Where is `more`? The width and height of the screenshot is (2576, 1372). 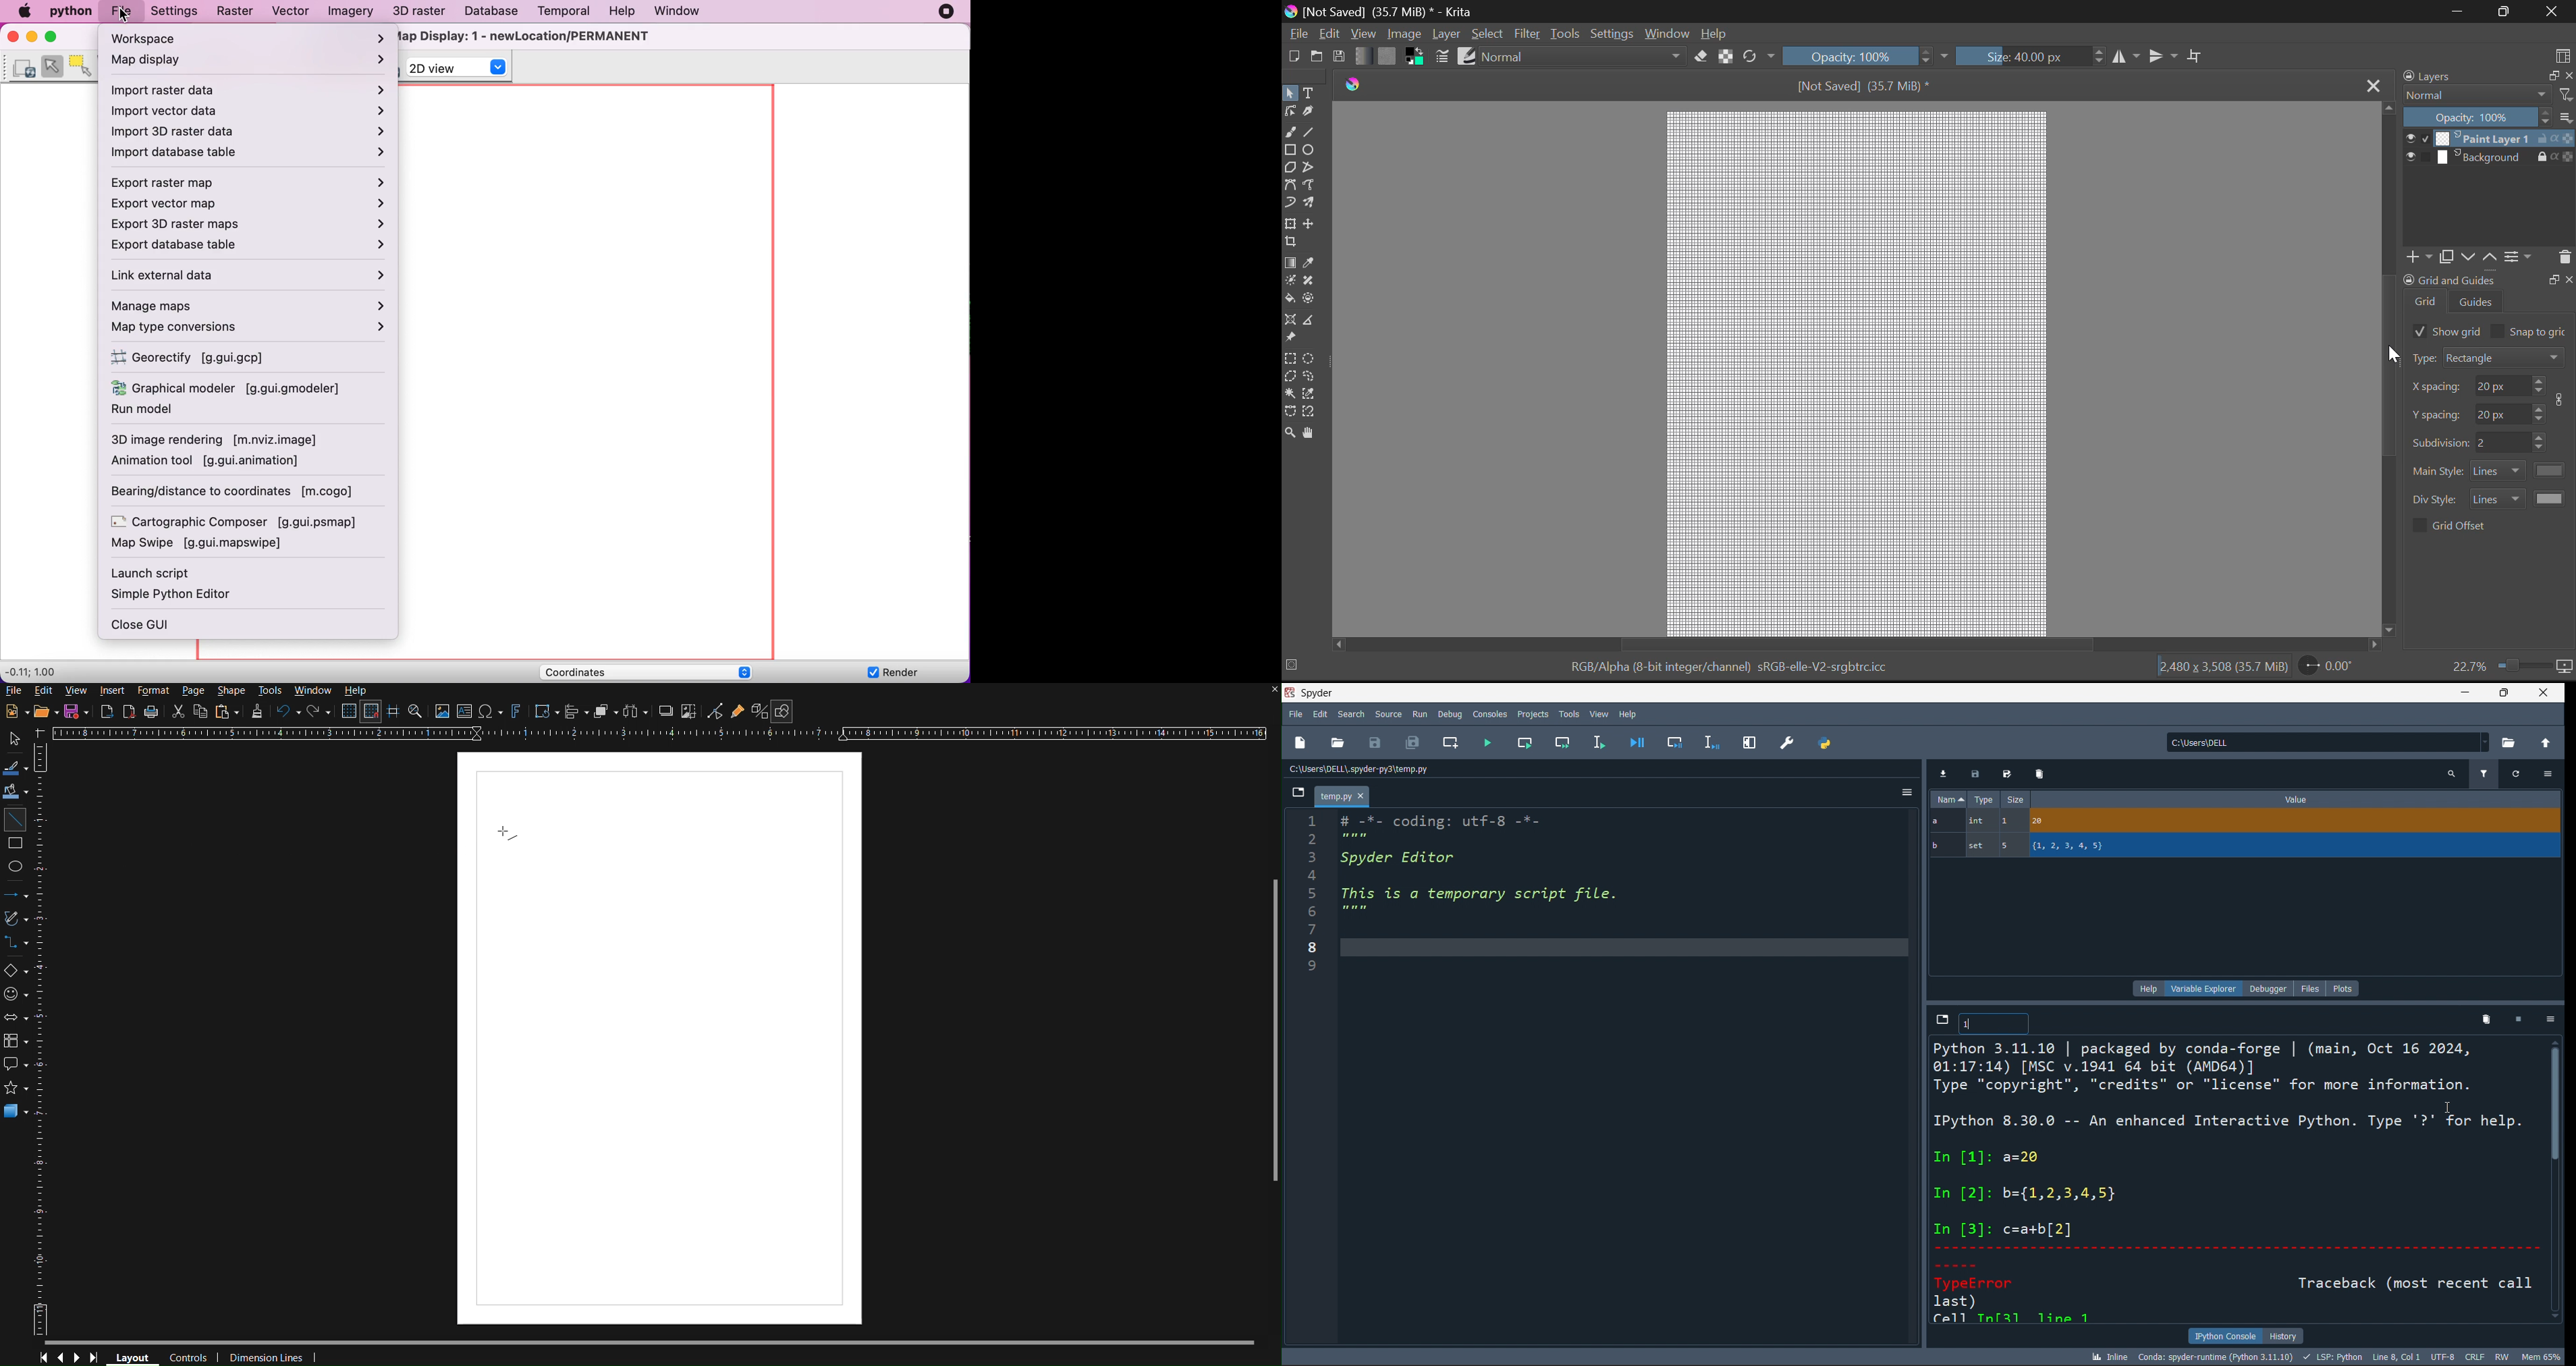
more is located at coordinates (2566, 117).